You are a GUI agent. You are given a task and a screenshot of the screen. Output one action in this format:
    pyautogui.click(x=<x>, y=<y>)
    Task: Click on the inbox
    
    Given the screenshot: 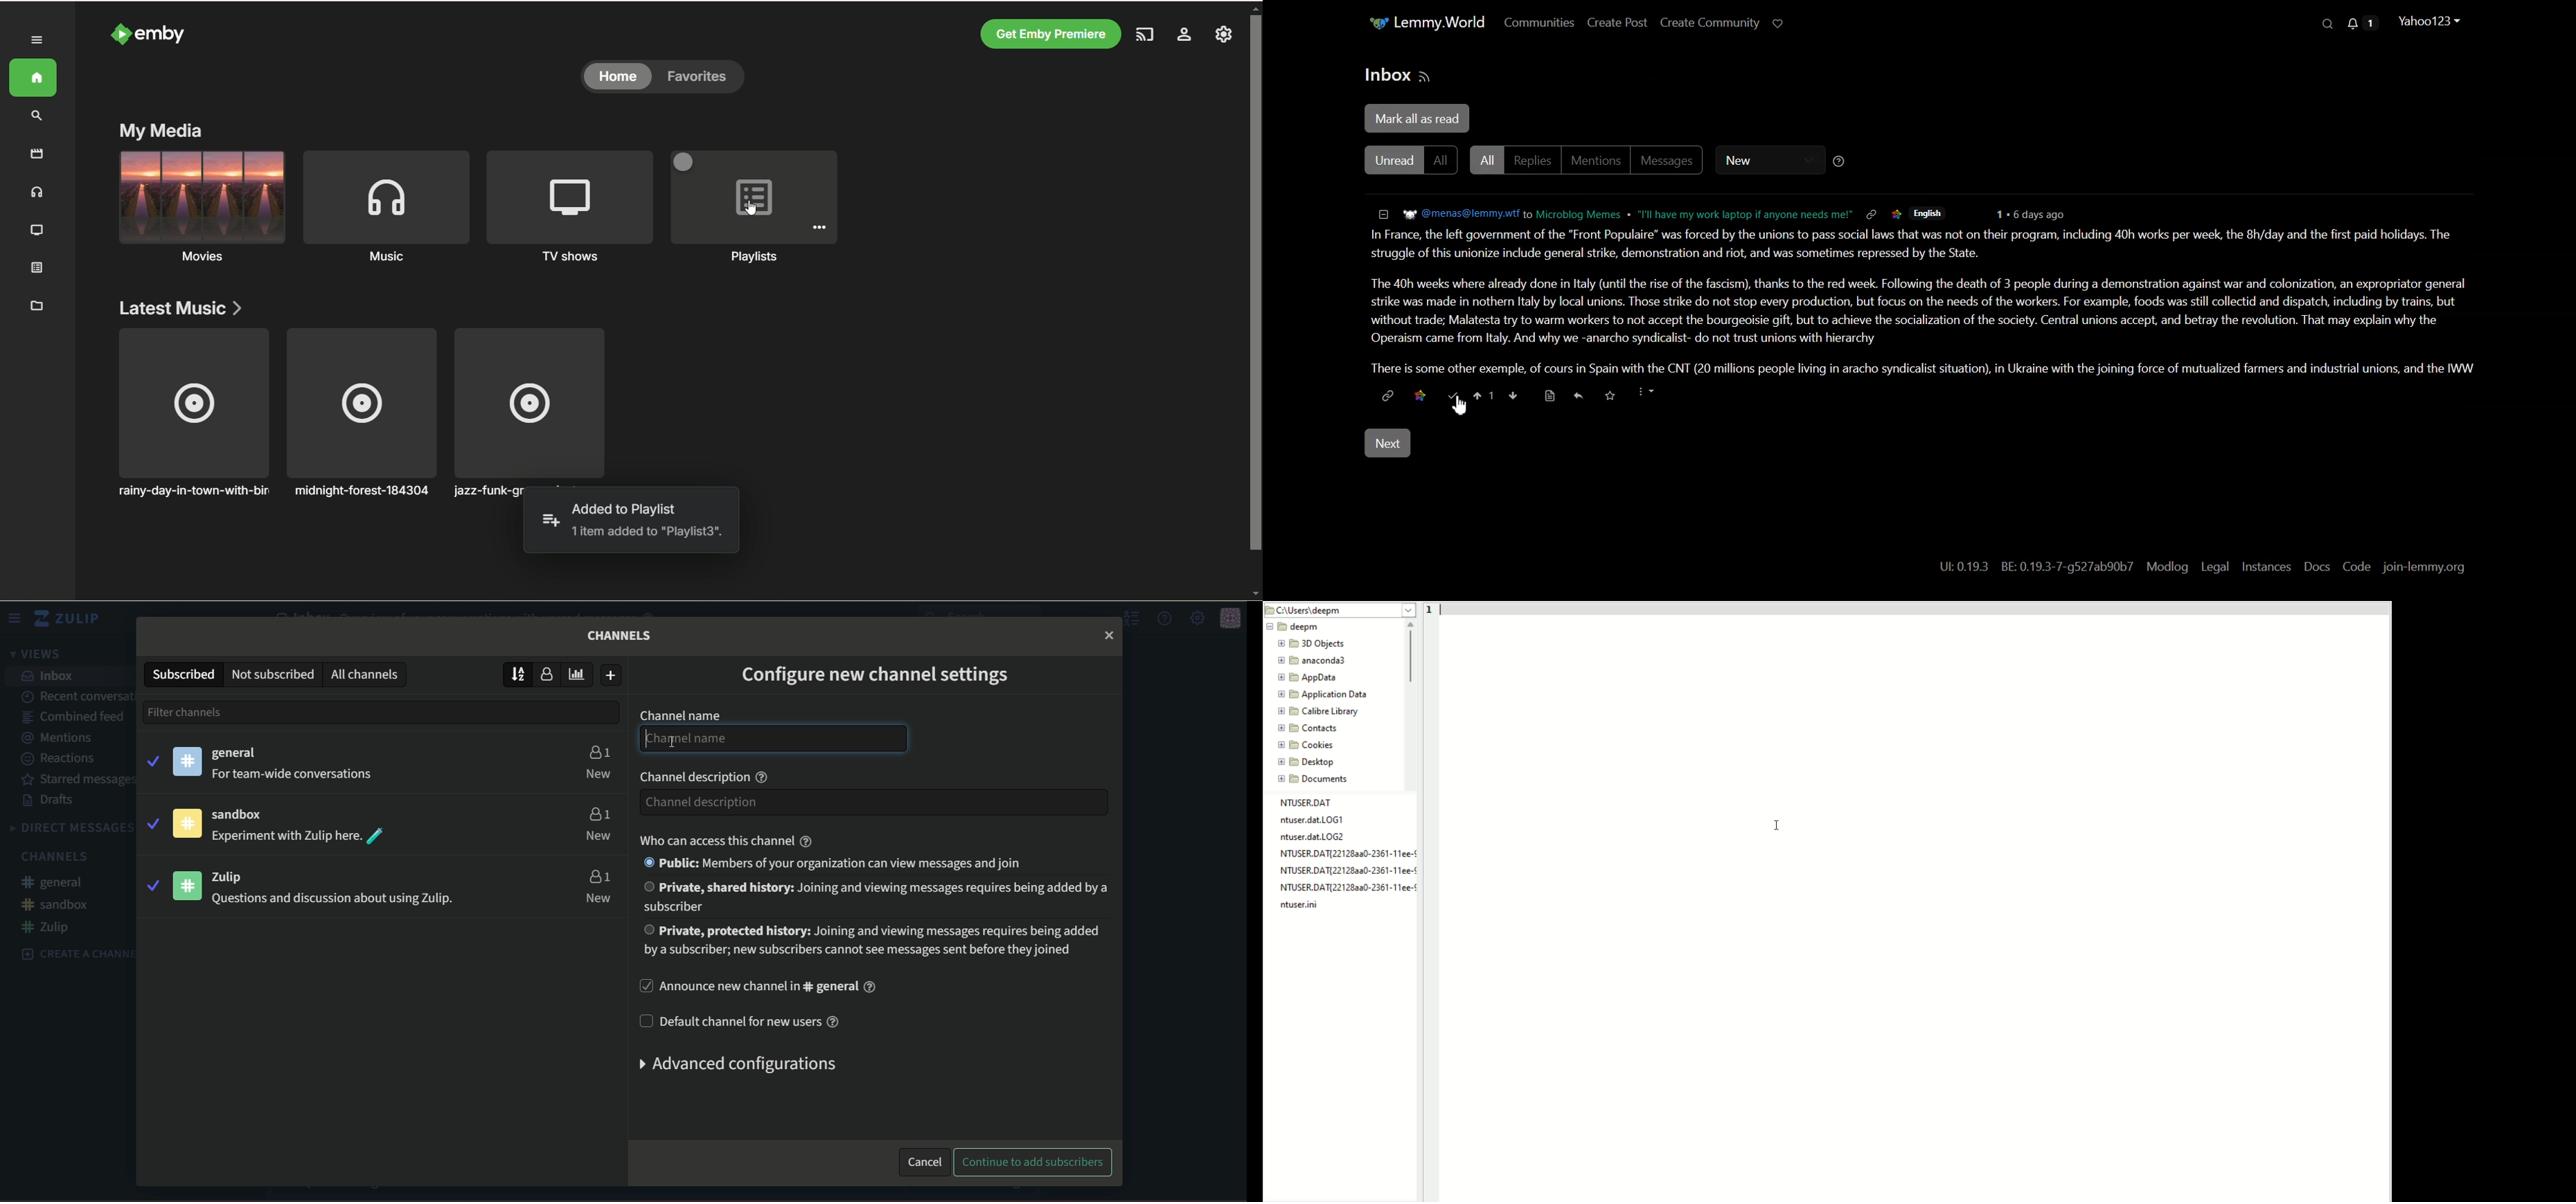 What is the action you would take?
    pyautogui.click(x=49, y=676)
    